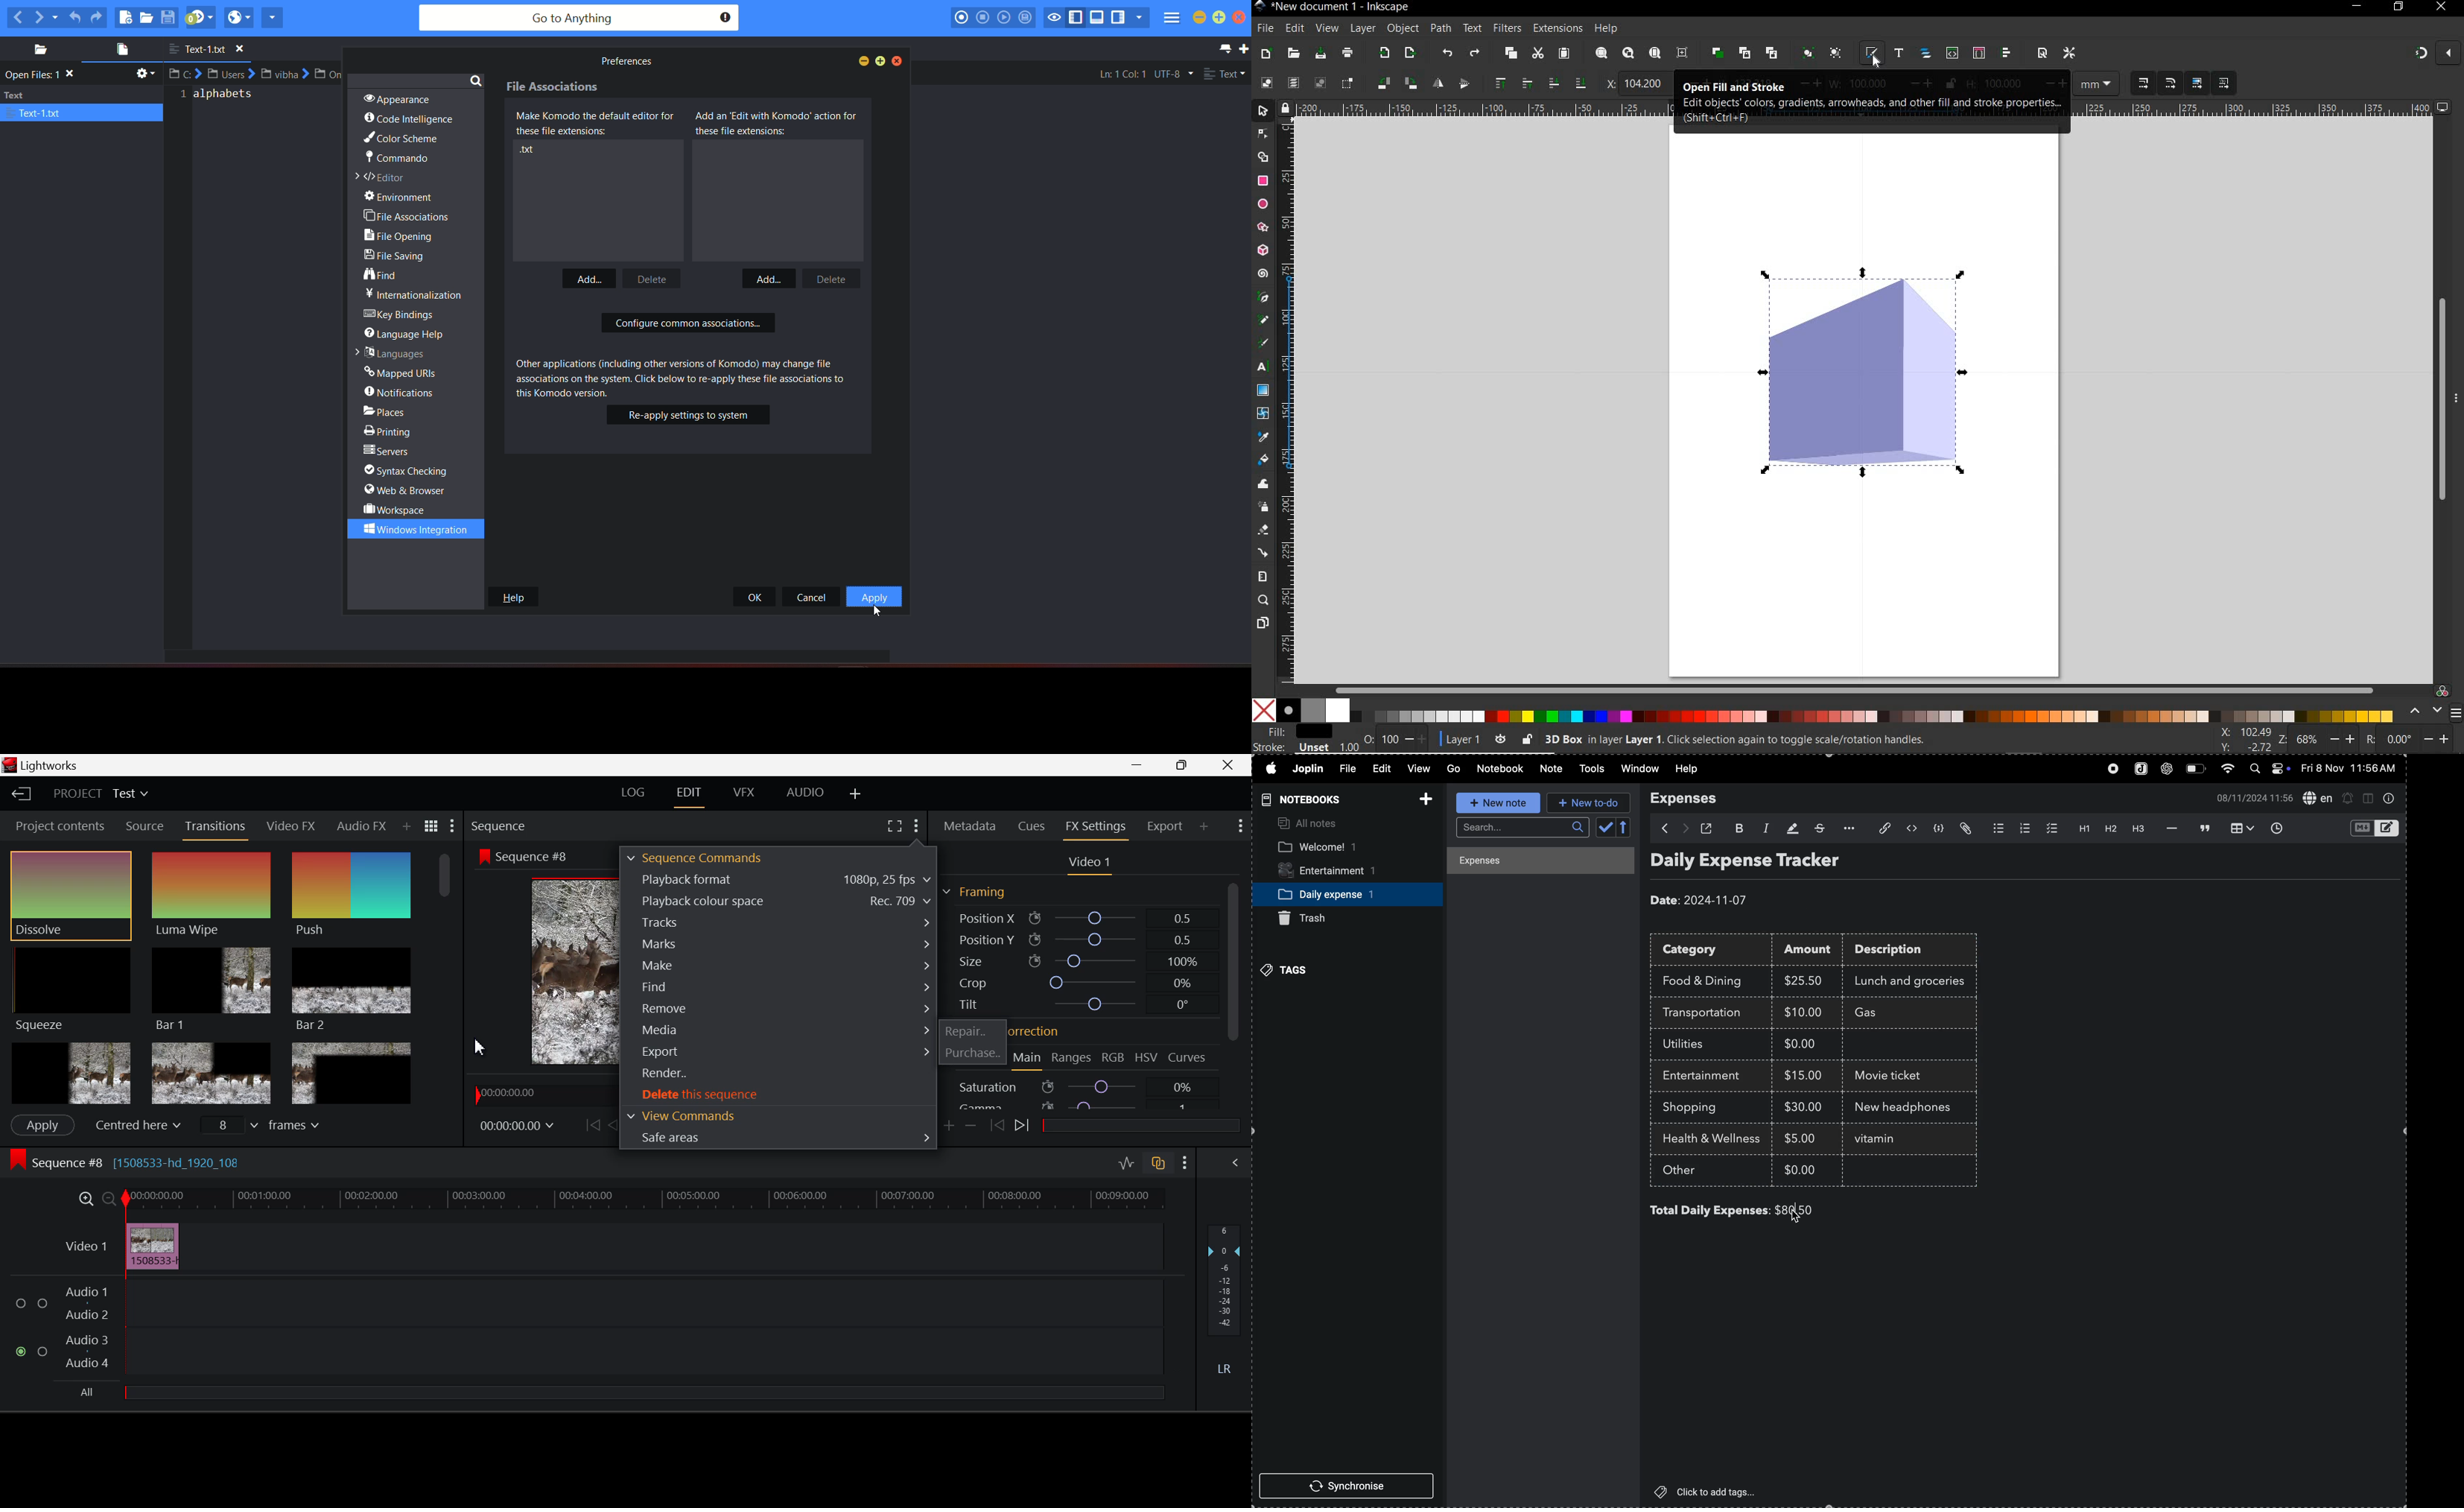 Image resolution: width=2464 pixels, height=1512 pixels. I want to click on lunch and groceries, so click(1916, 980).